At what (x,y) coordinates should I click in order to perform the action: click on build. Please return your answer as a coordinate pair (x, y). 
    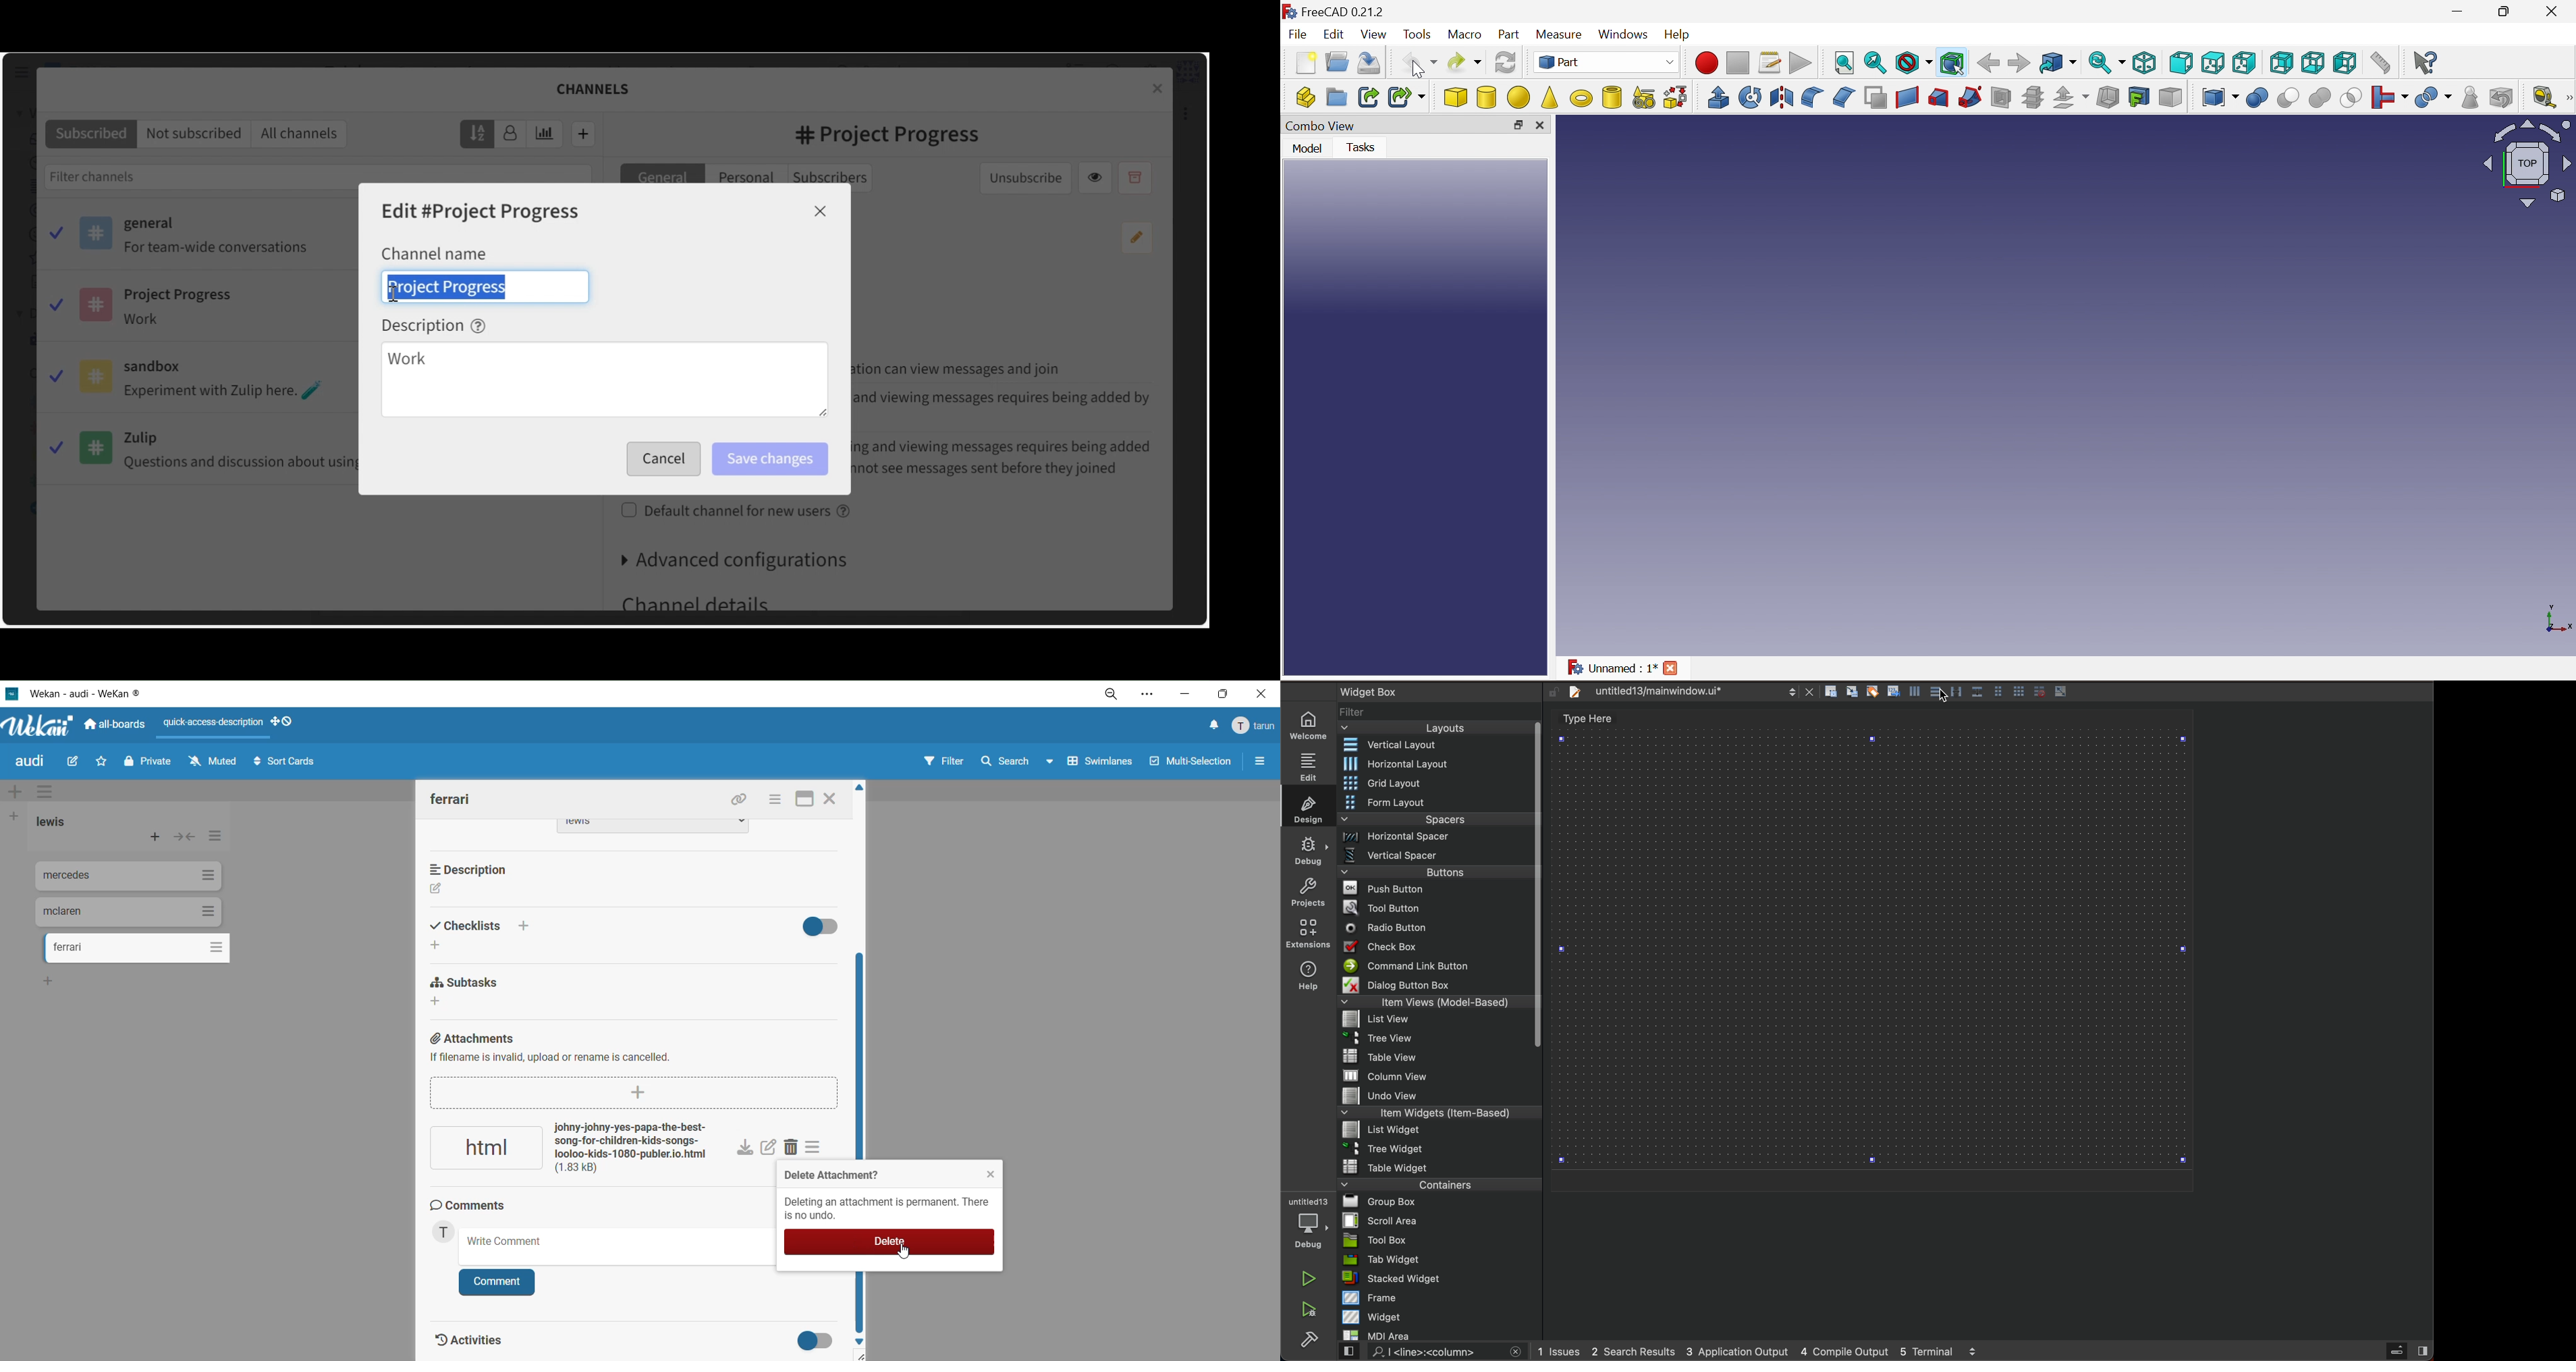
    Looking at the image, I should click on (1312, 1338).